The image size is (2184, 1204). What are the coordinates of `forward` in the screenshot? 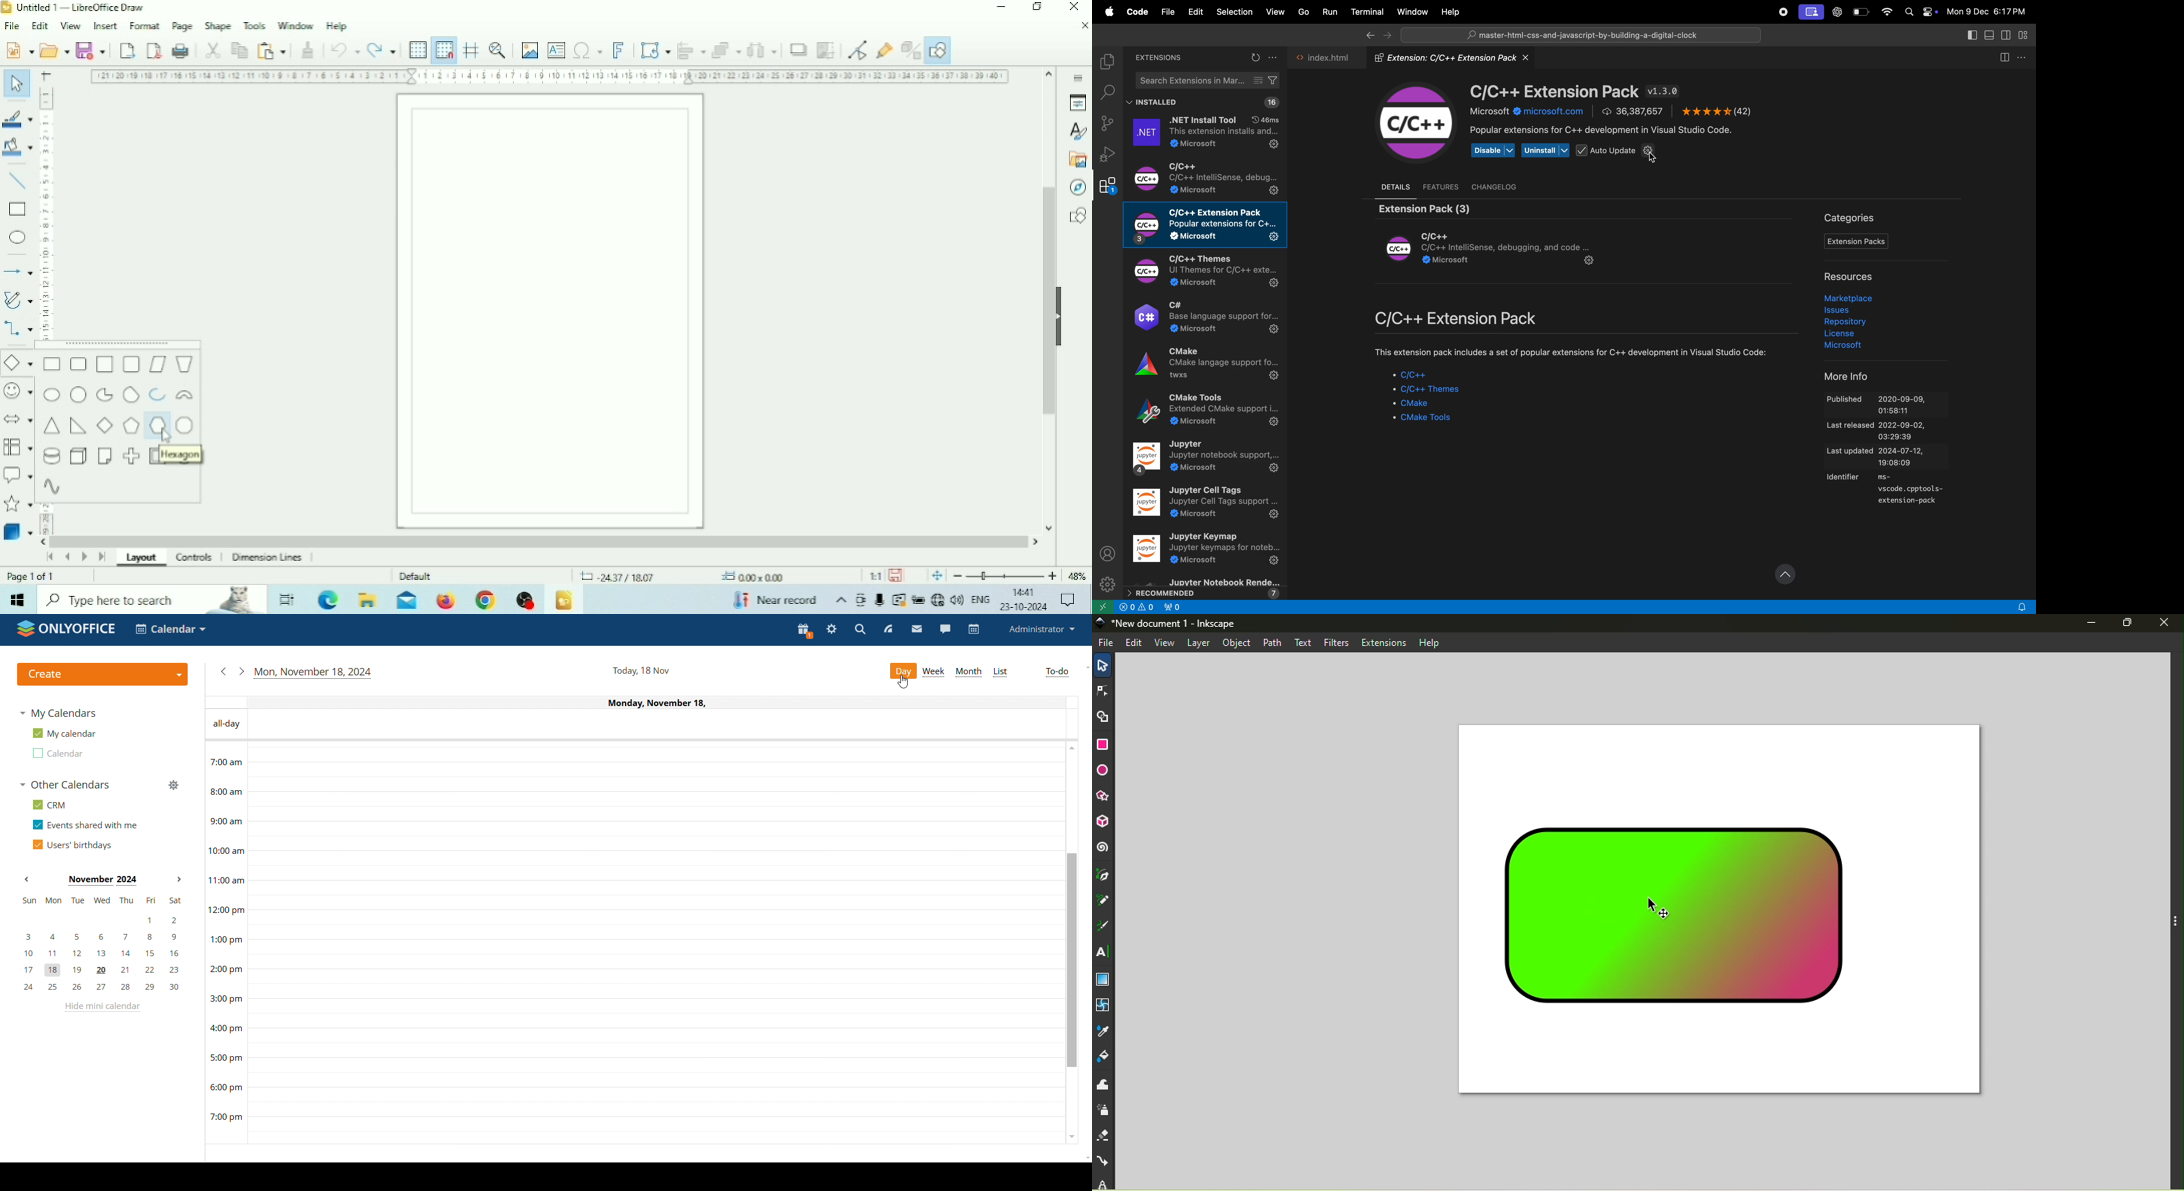 It's located at (1387, 34).